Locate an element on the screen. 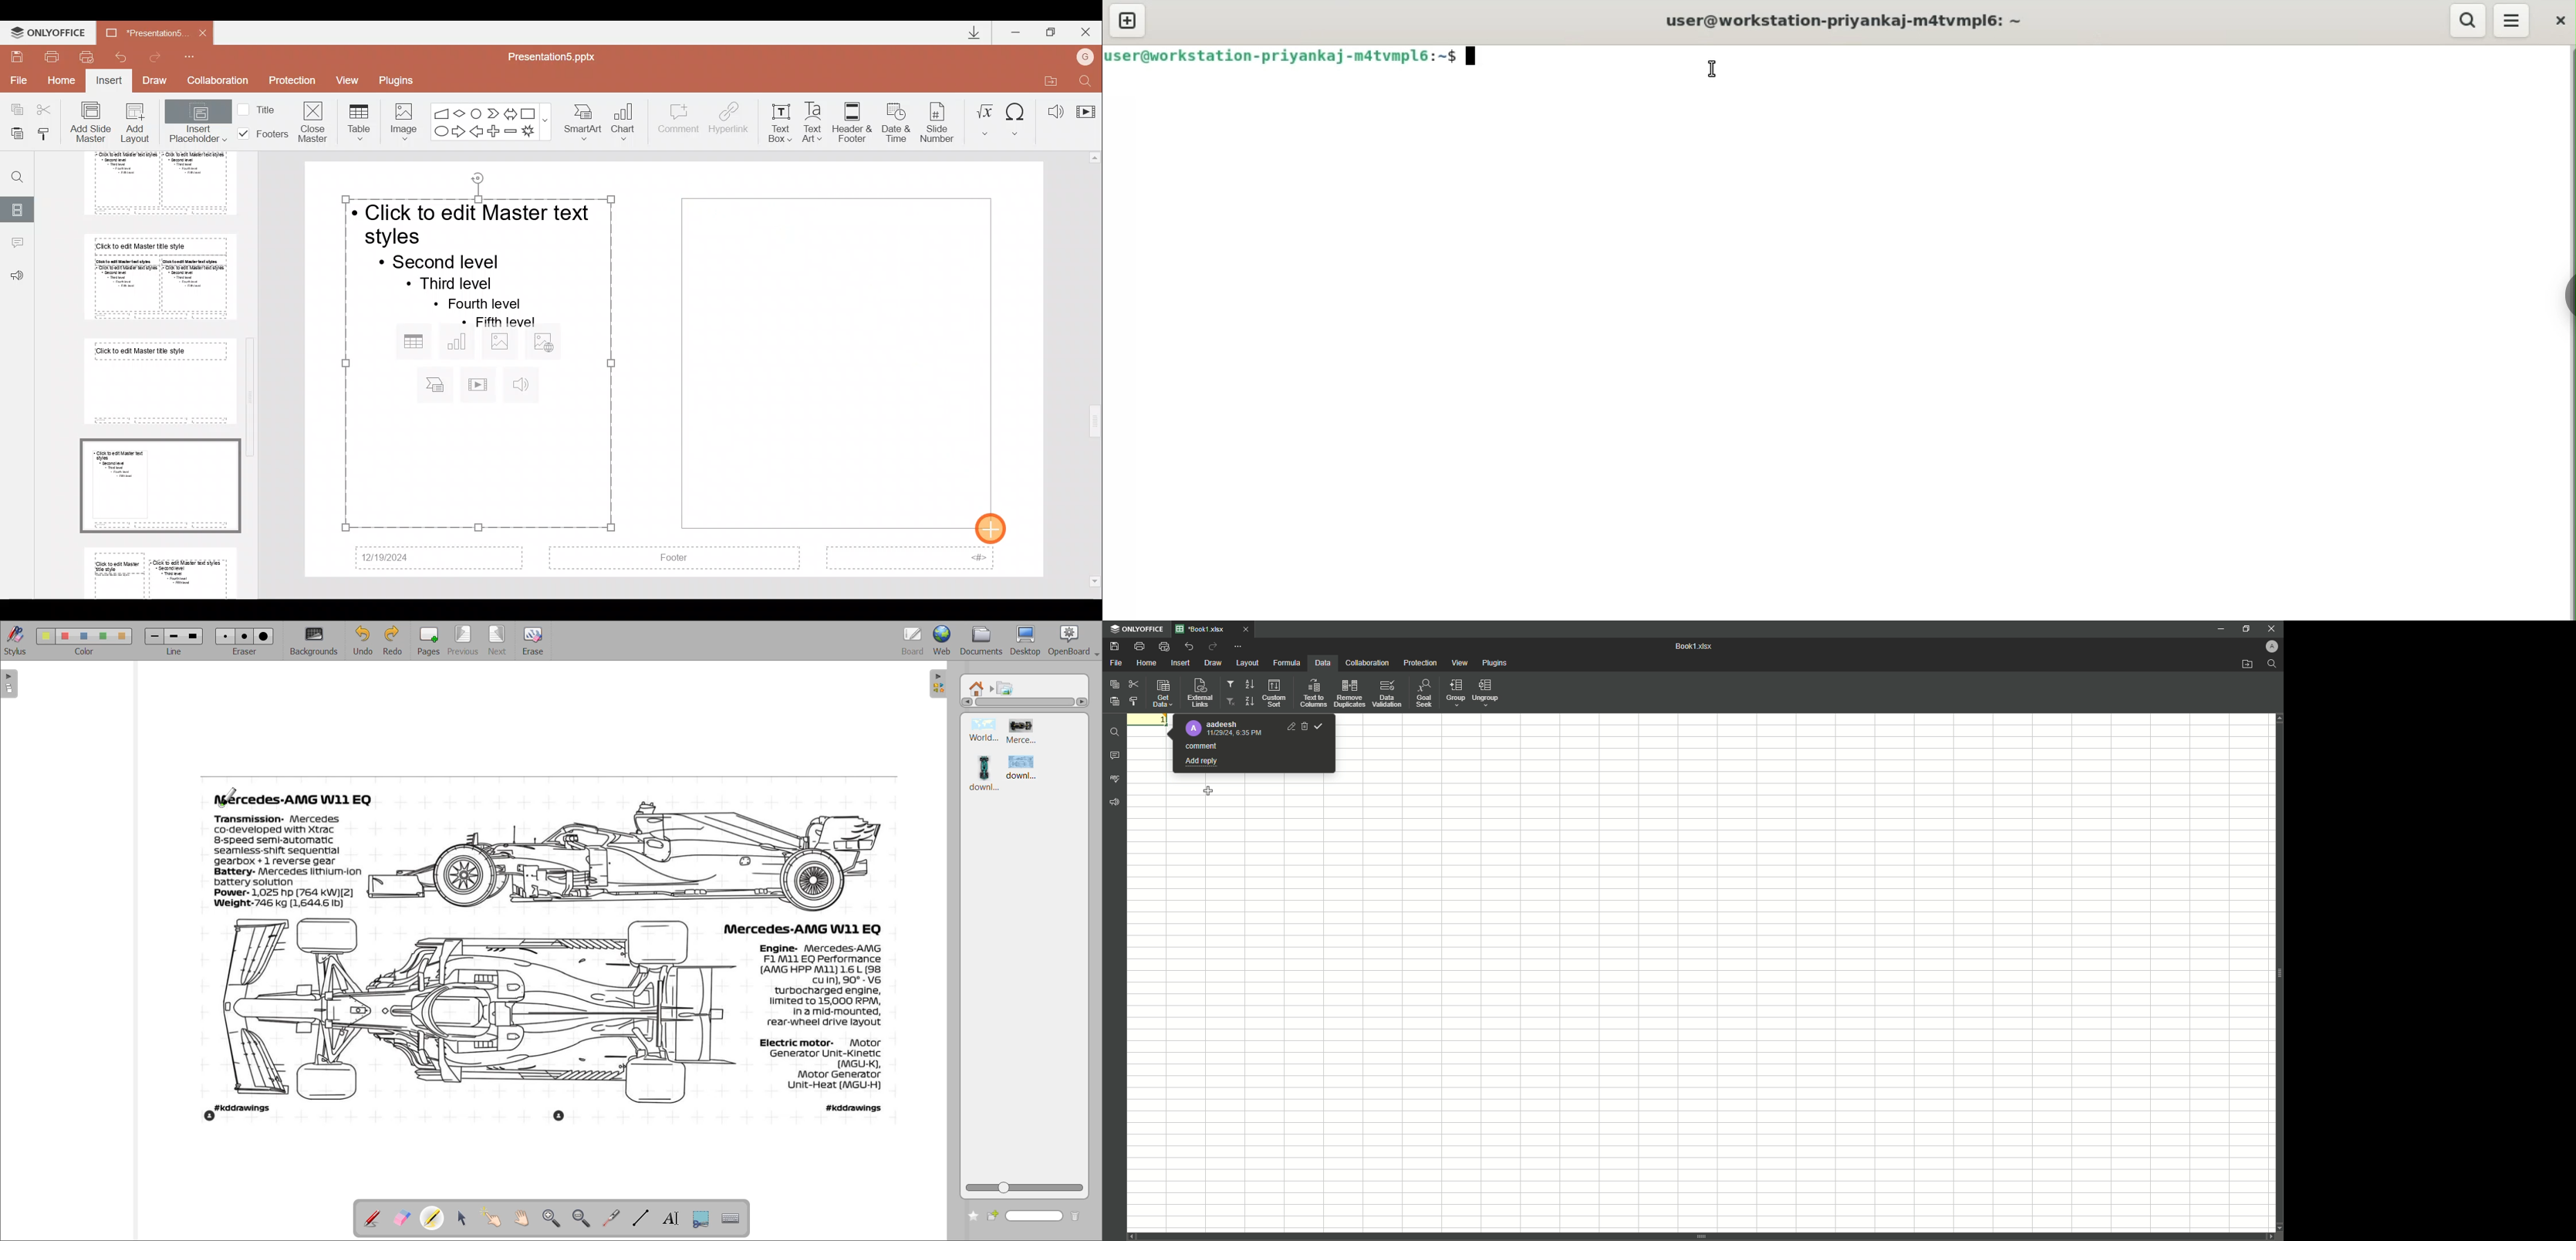 The width and height of the screenshot is (2576, 1260). Insert is located at coordinates (1181, 663).